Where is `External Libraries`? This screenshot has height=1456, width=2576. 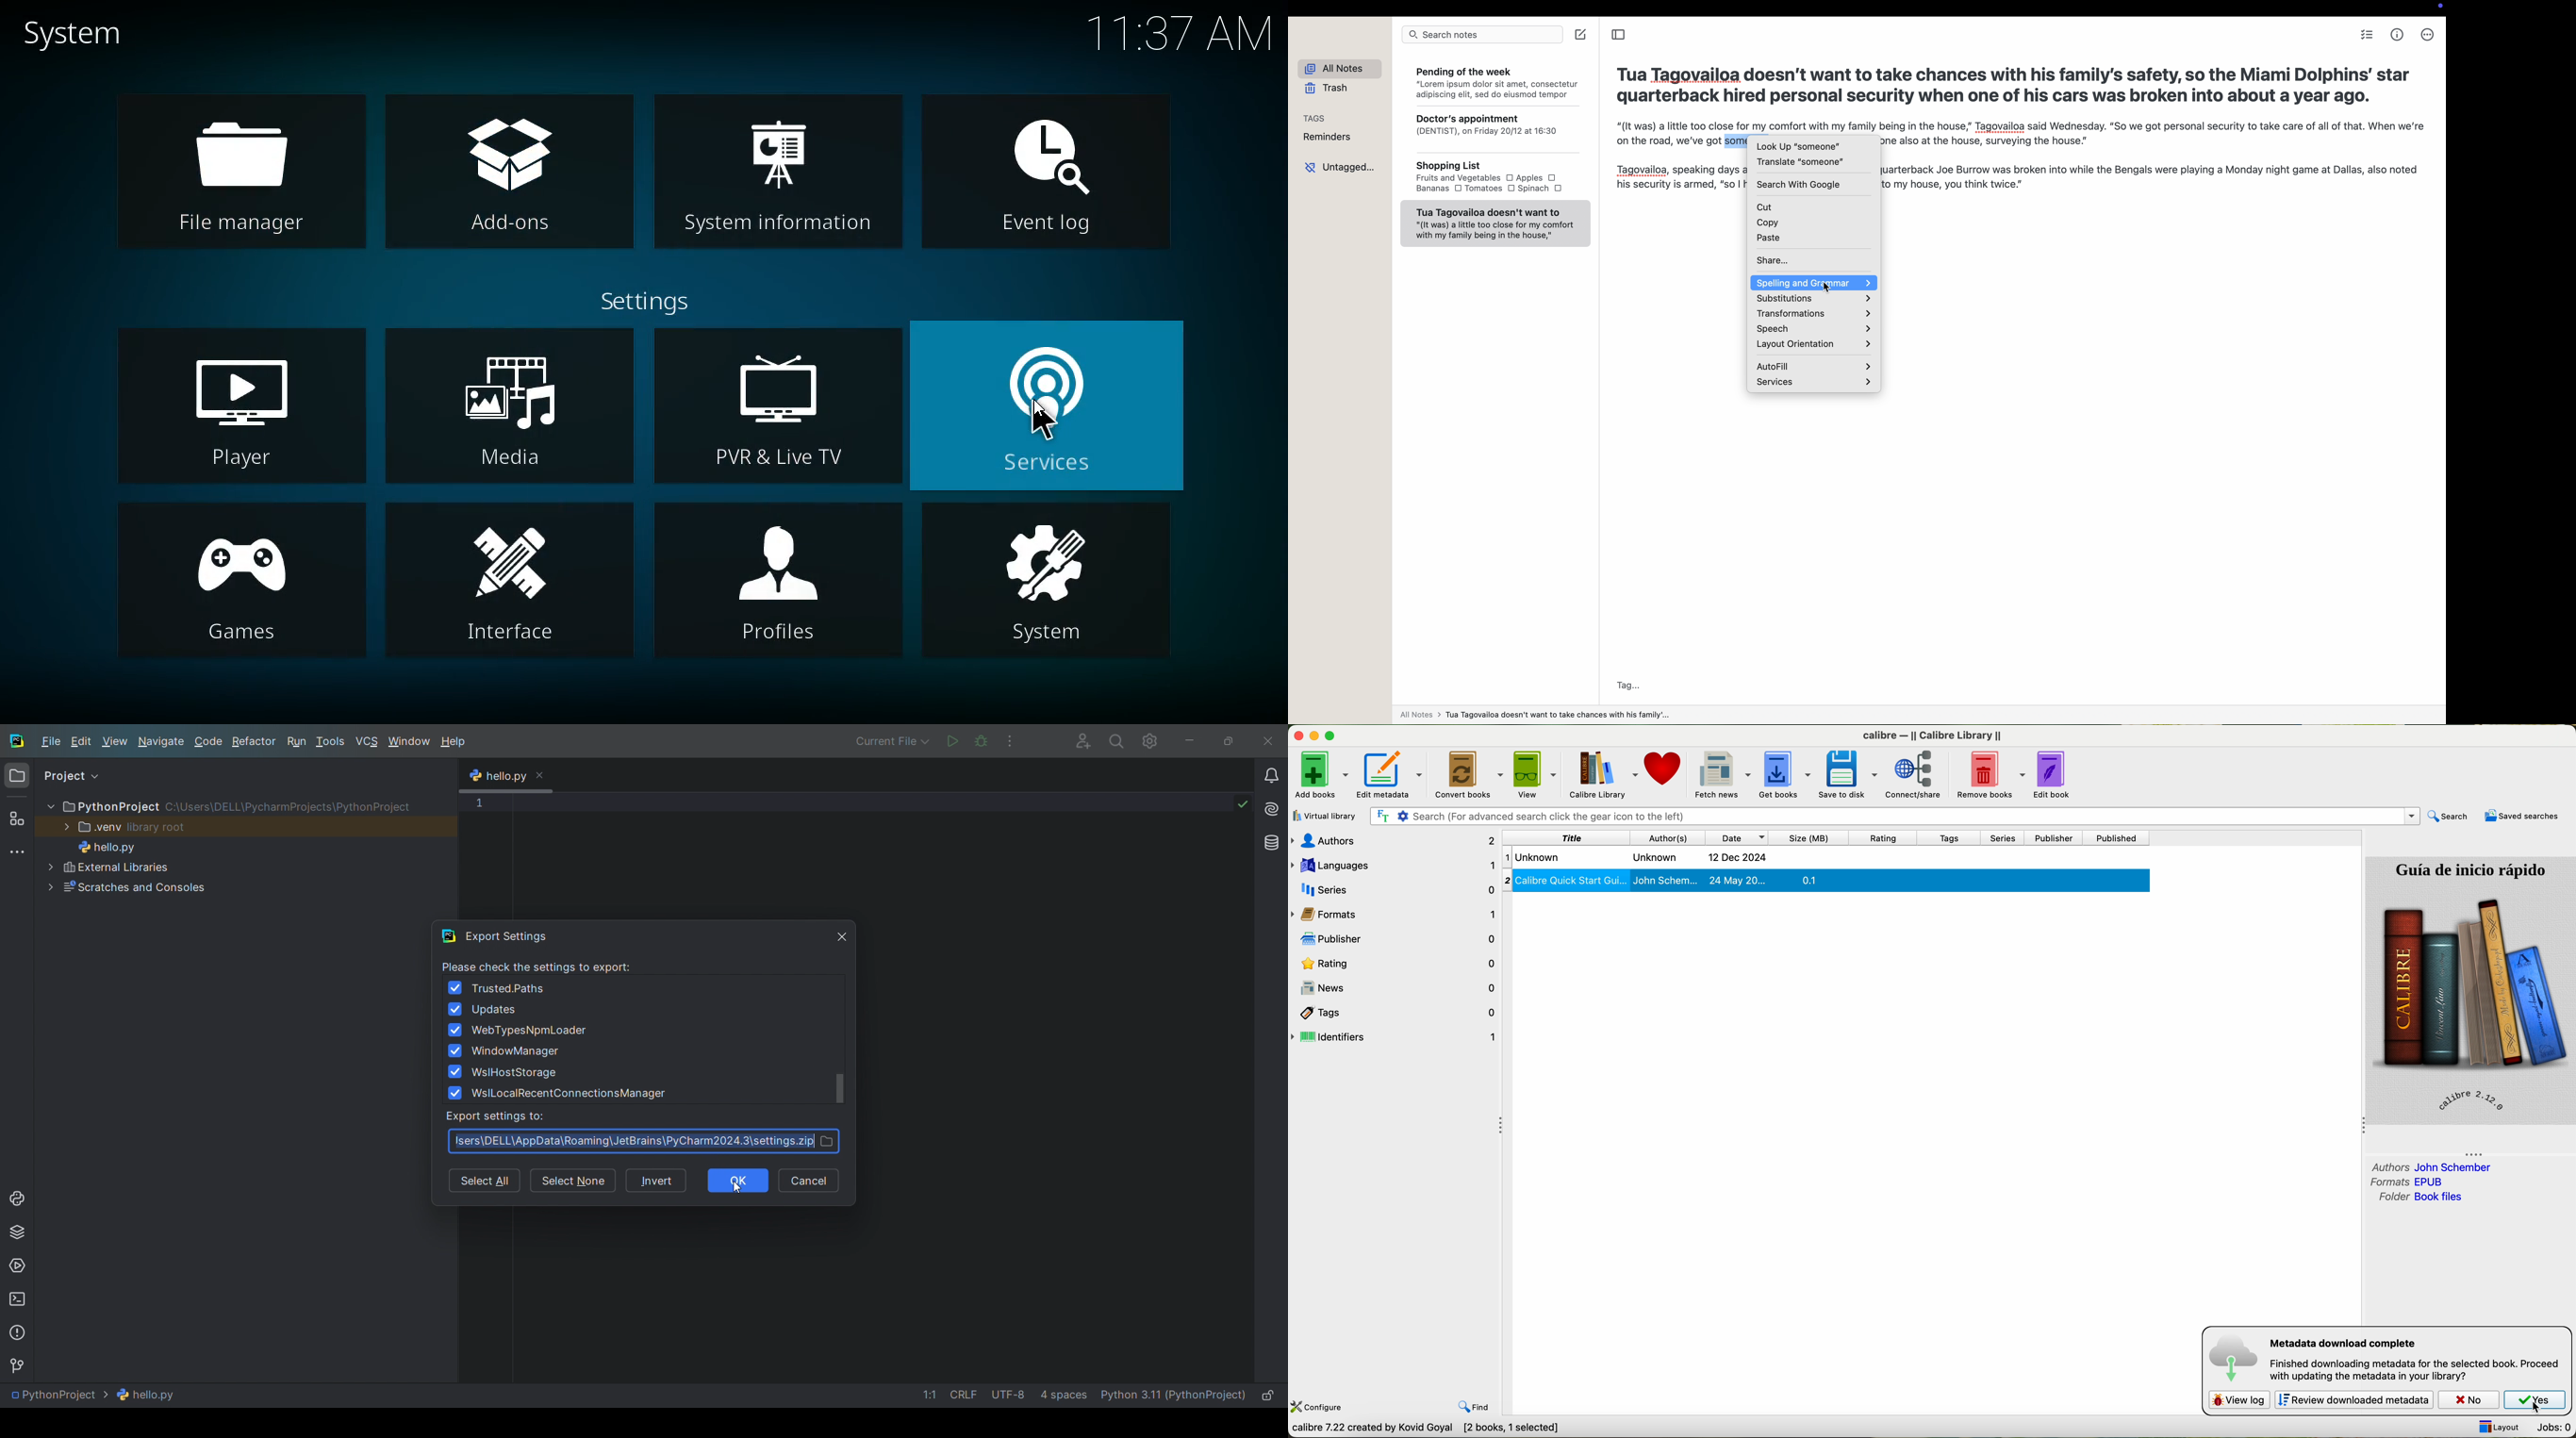
External Libraries is located at coordinates (170, 866).